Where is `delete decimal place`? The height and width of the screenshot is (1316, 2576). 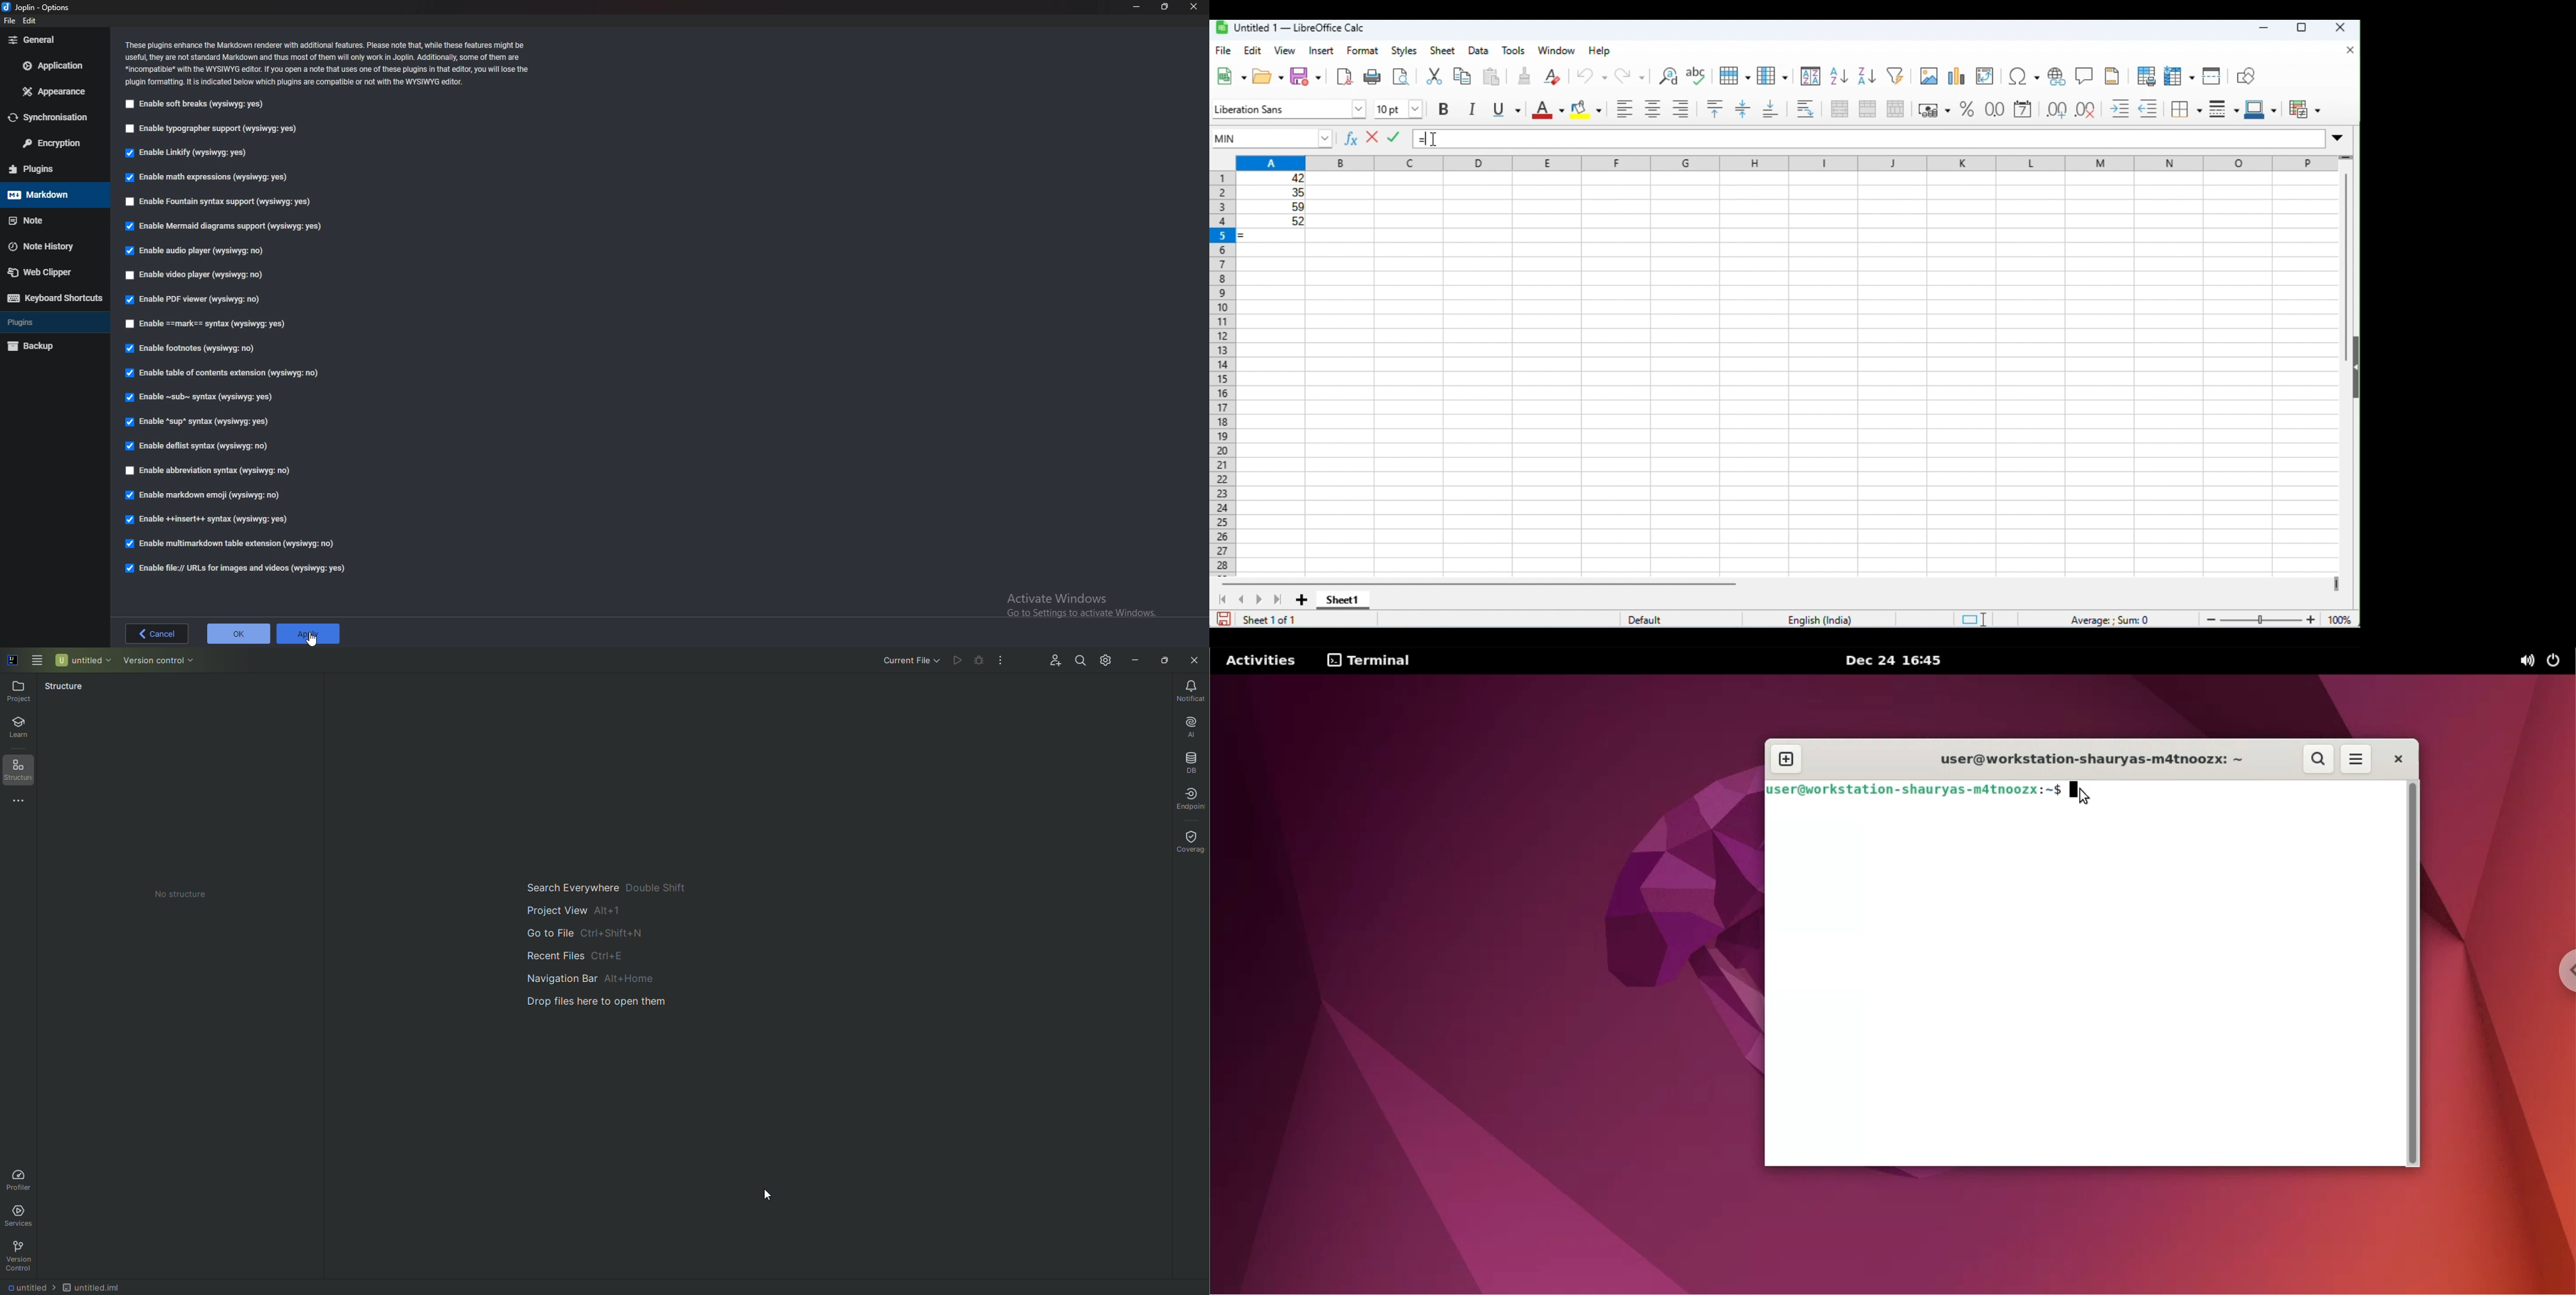 delete decimal place is located at coordinates (2087, 109).